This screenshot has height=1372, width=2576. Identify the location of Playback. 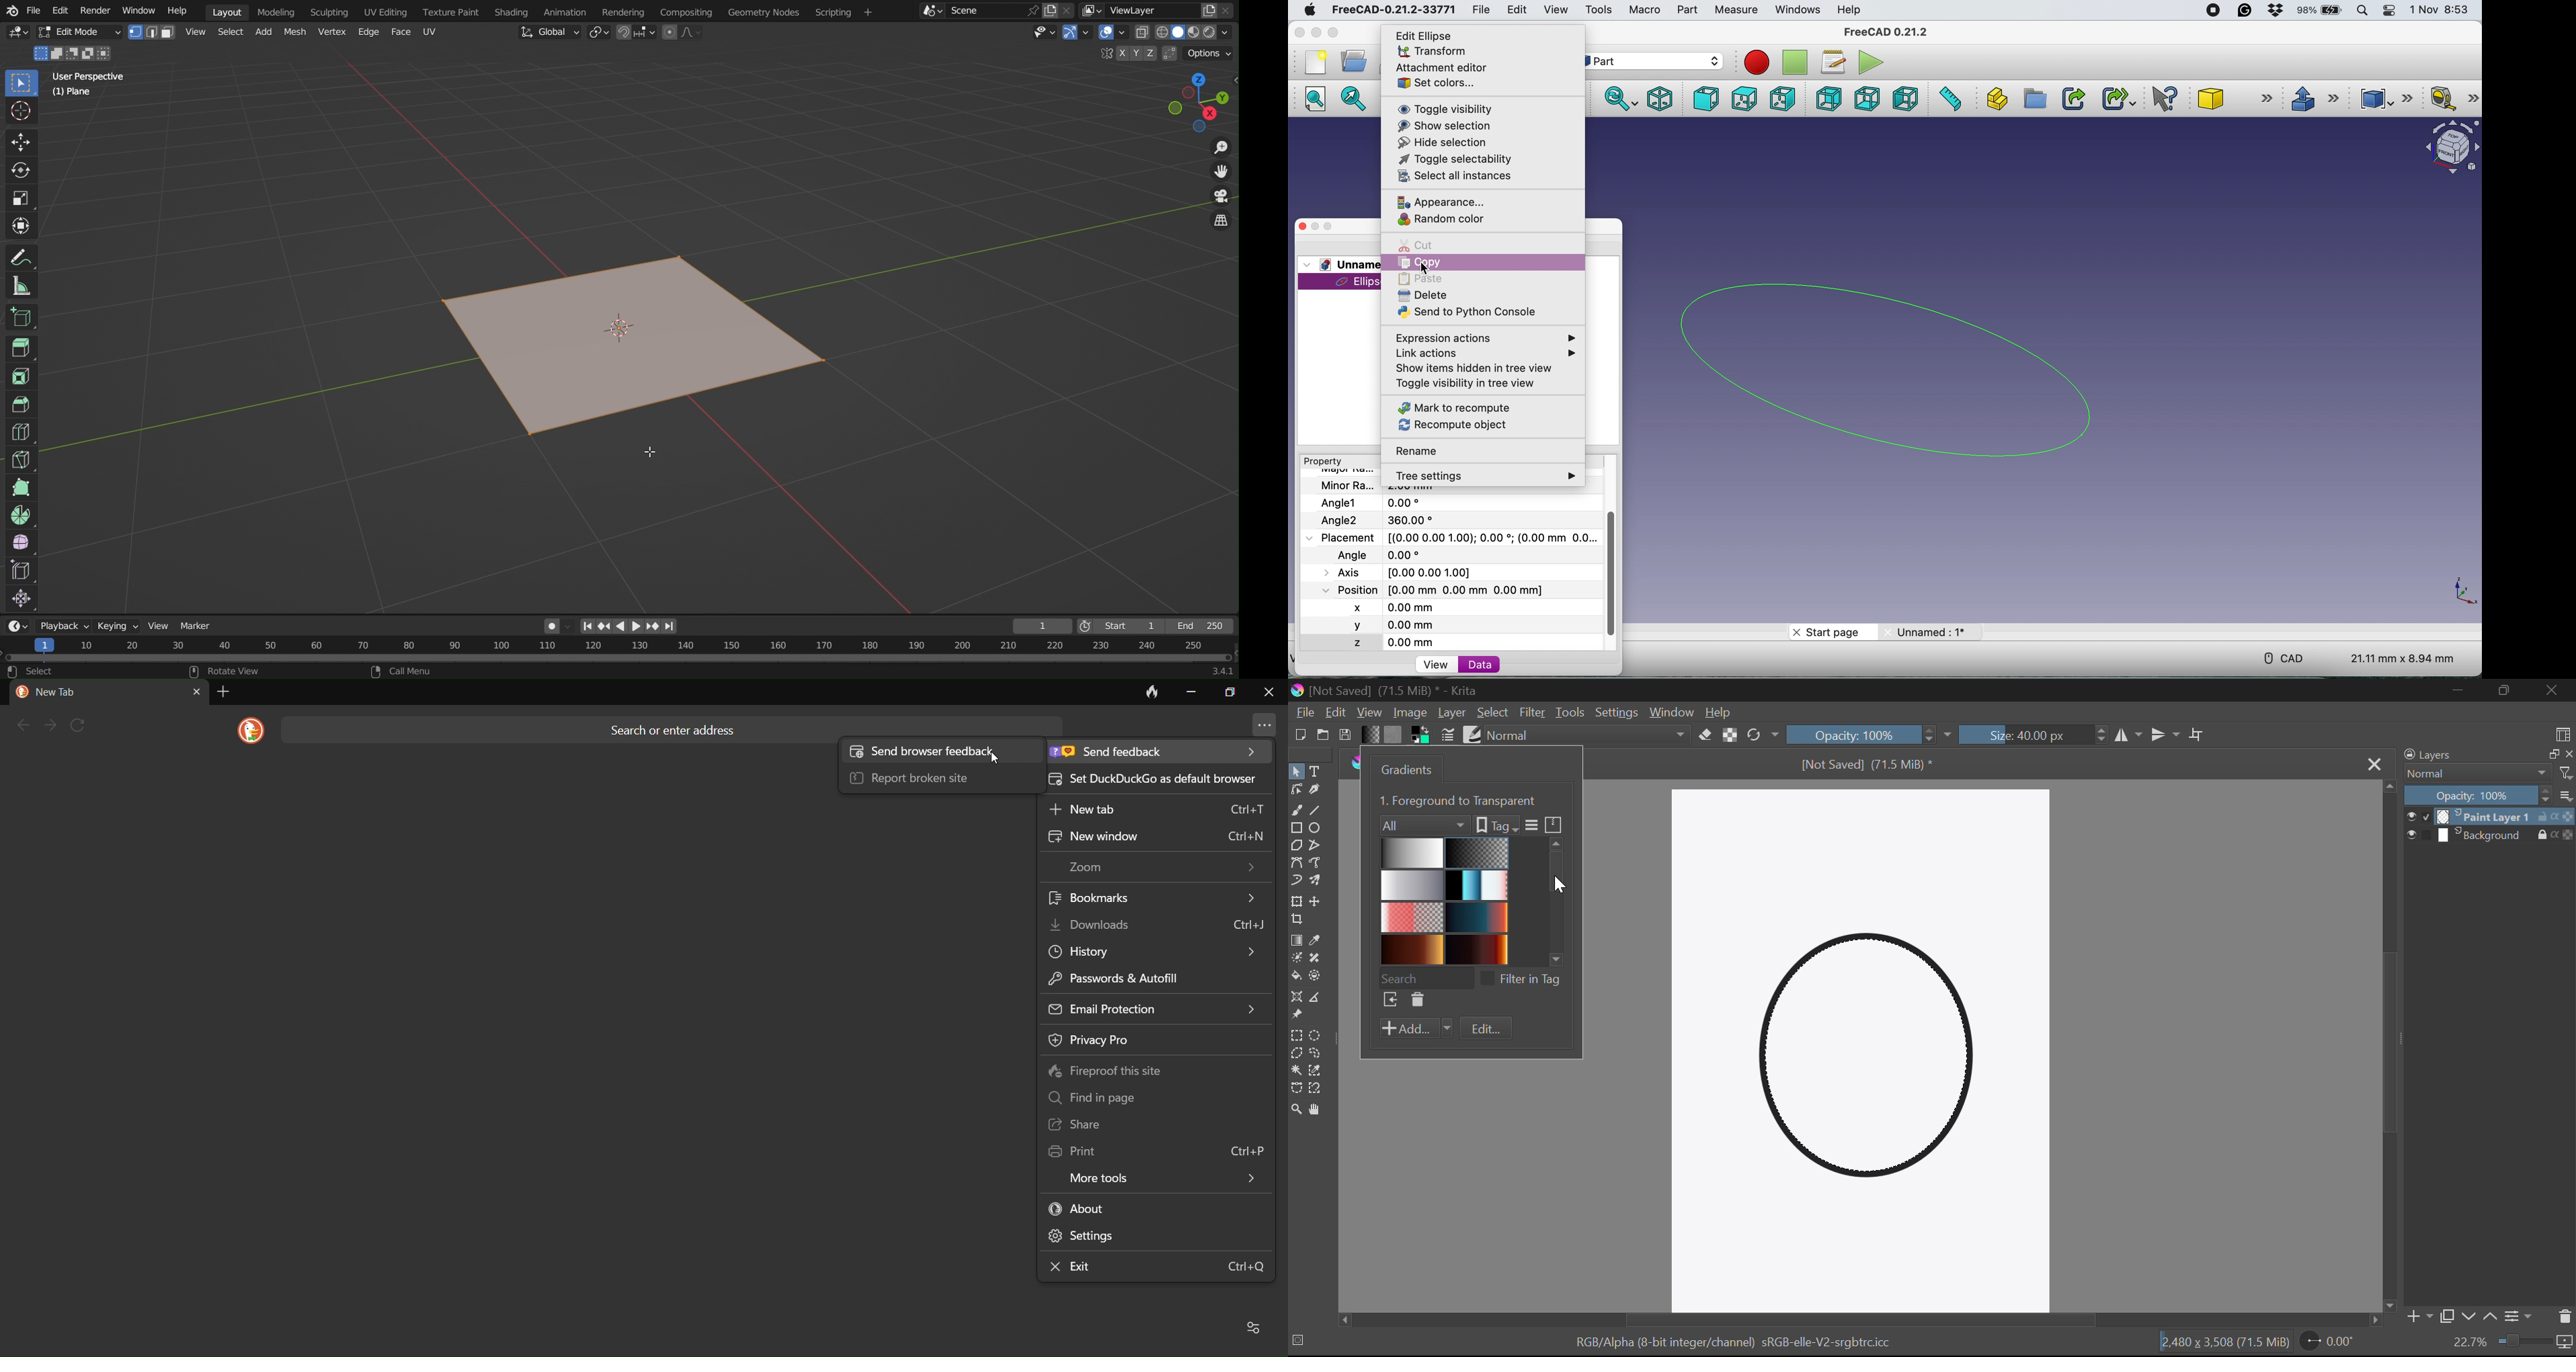
(64, 626).